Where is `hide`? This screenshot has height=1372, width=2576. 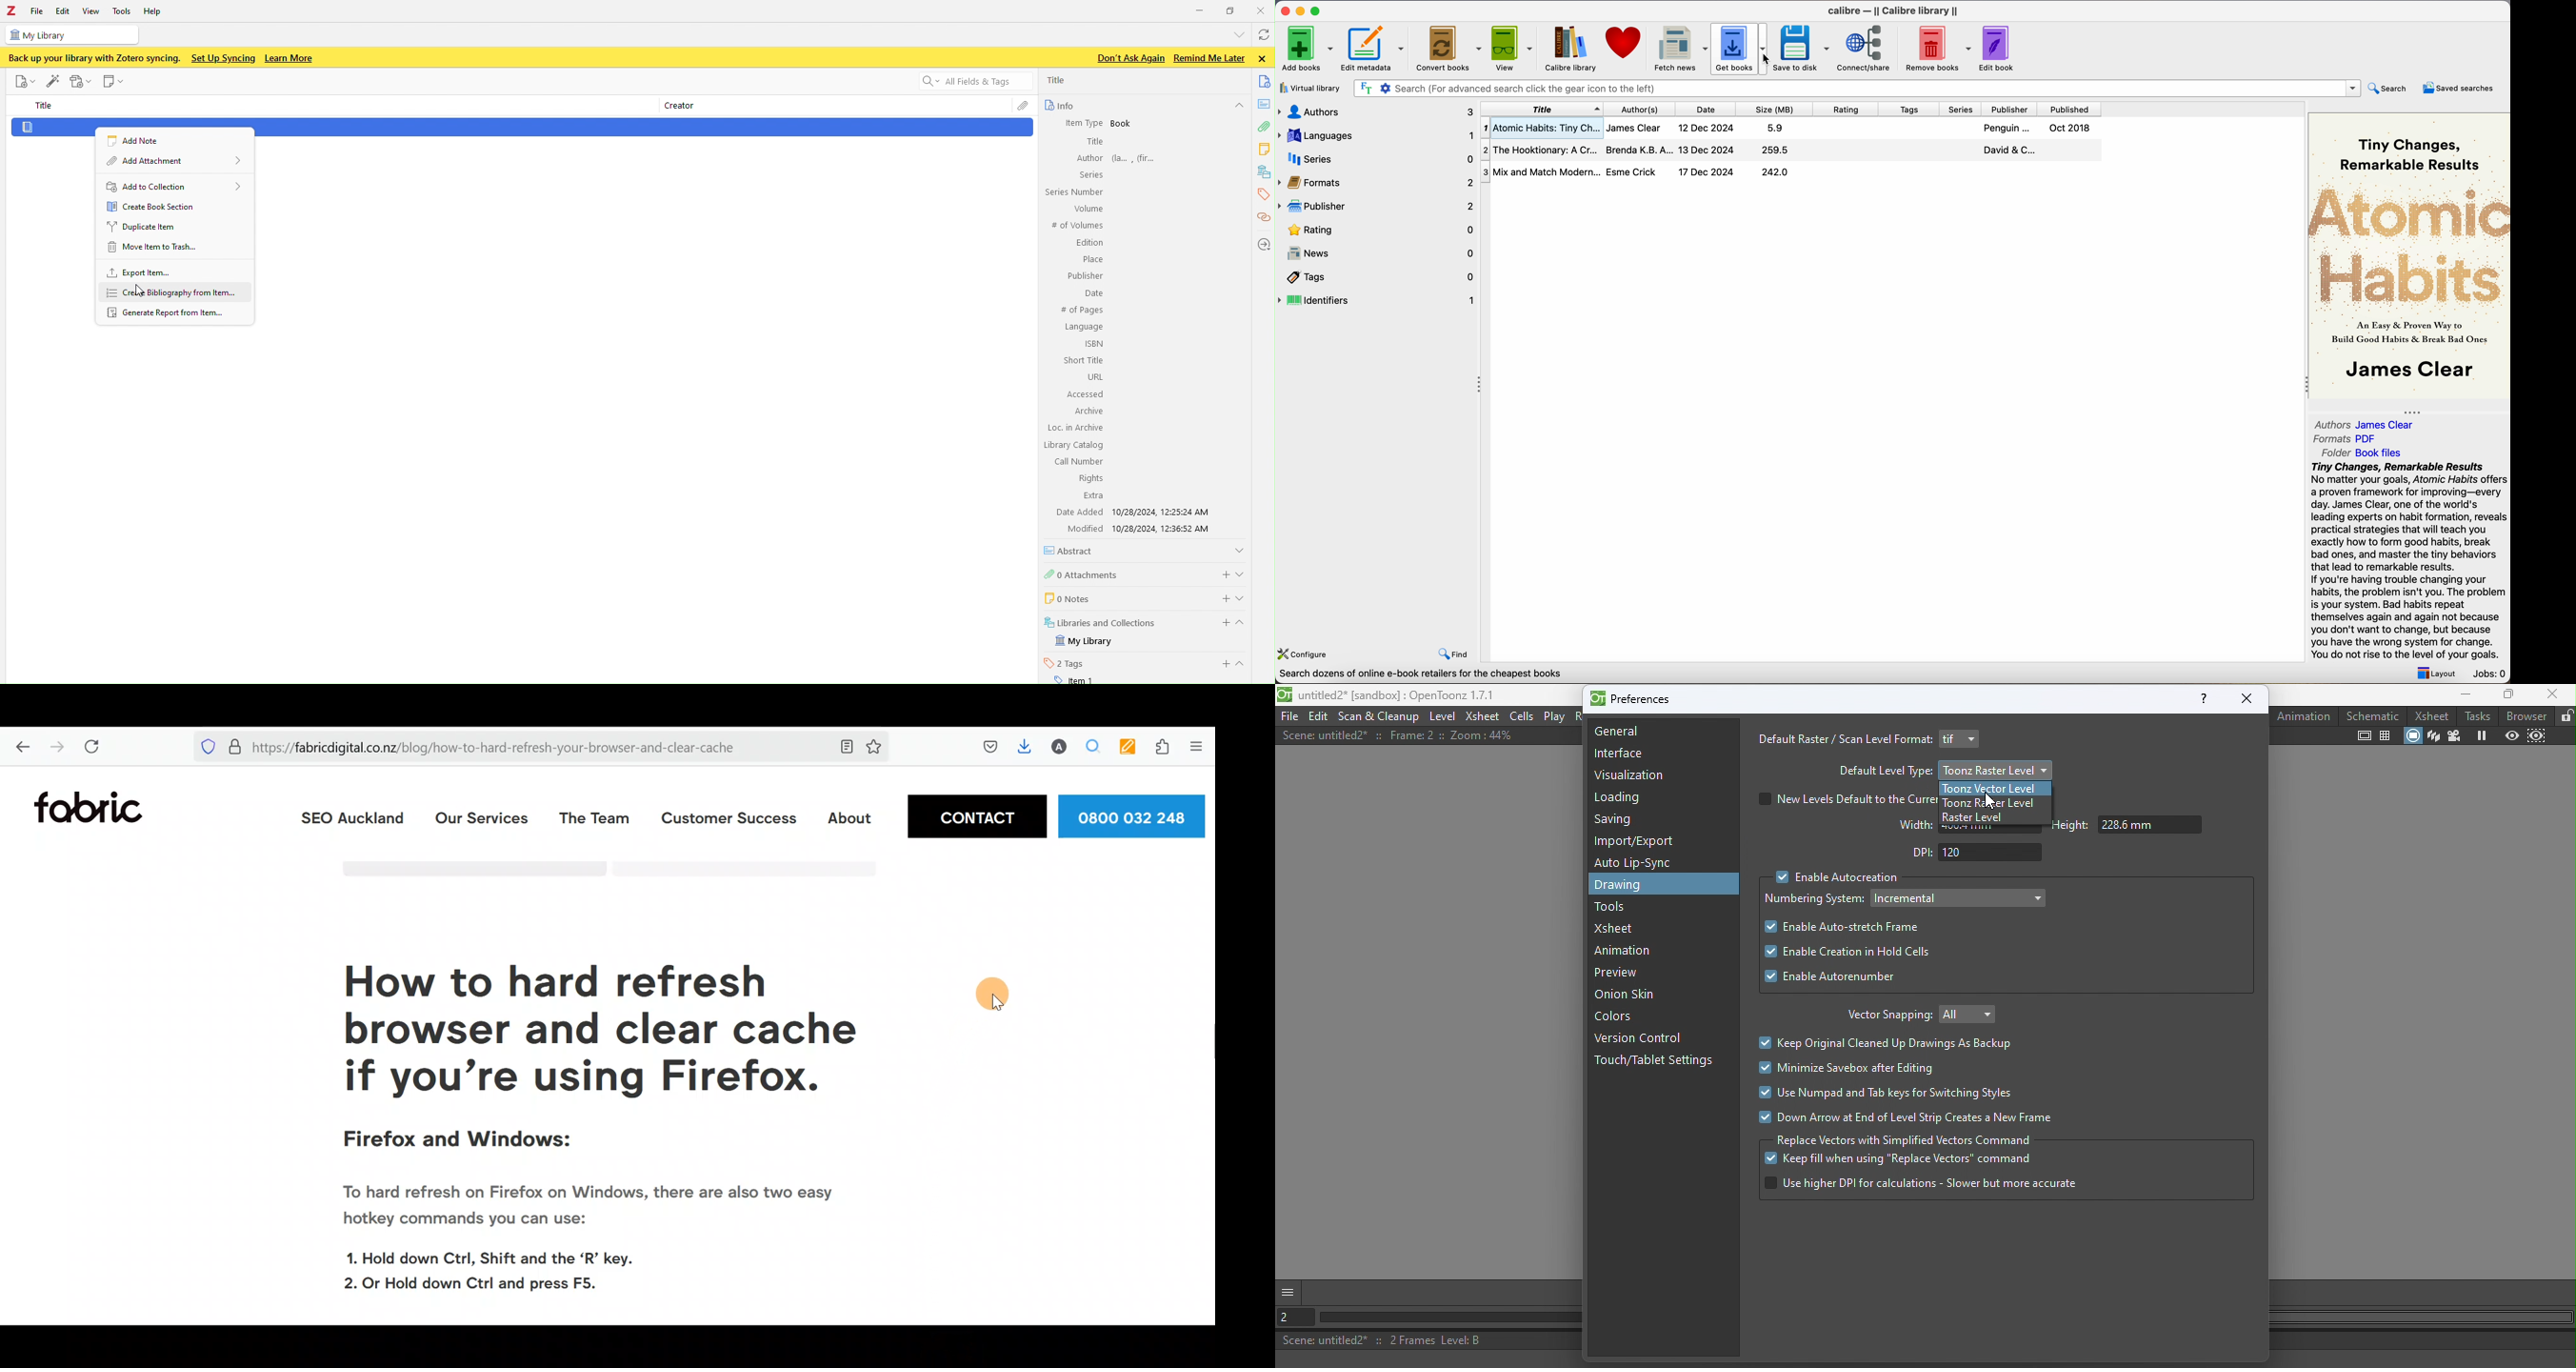 hide is located at coordinates (1246, 625).